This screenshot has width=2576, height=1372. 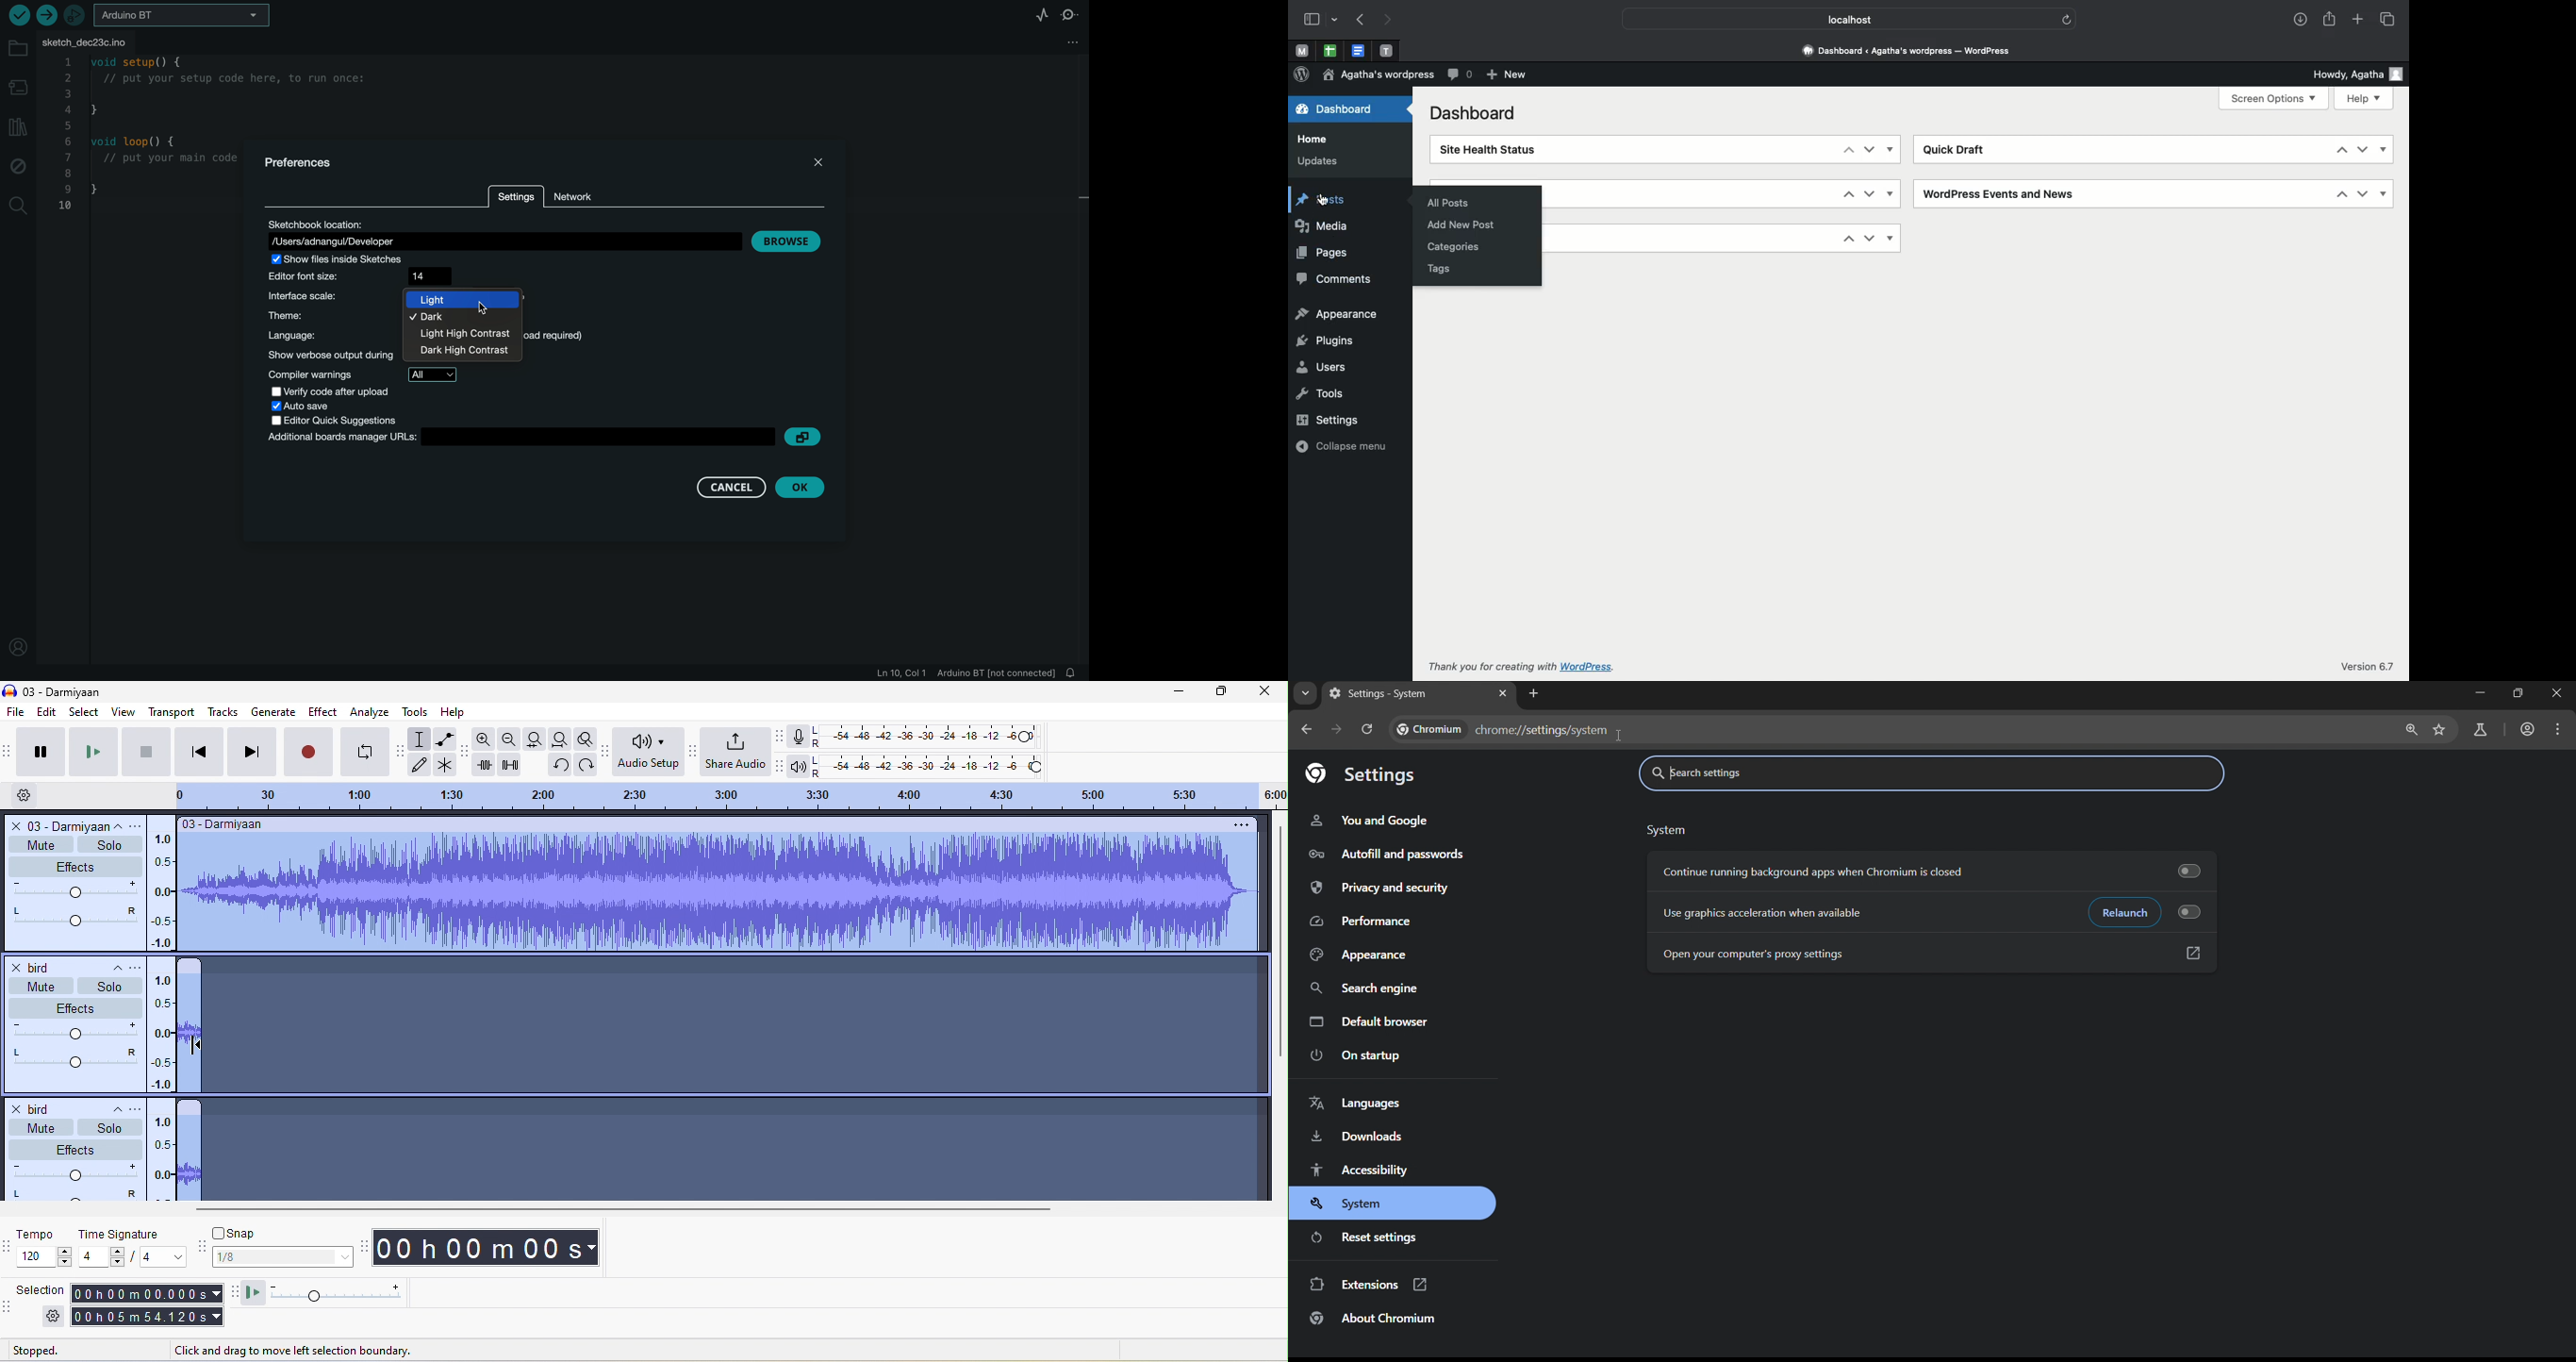 I want to click on system, so click(x=1665, y=831).